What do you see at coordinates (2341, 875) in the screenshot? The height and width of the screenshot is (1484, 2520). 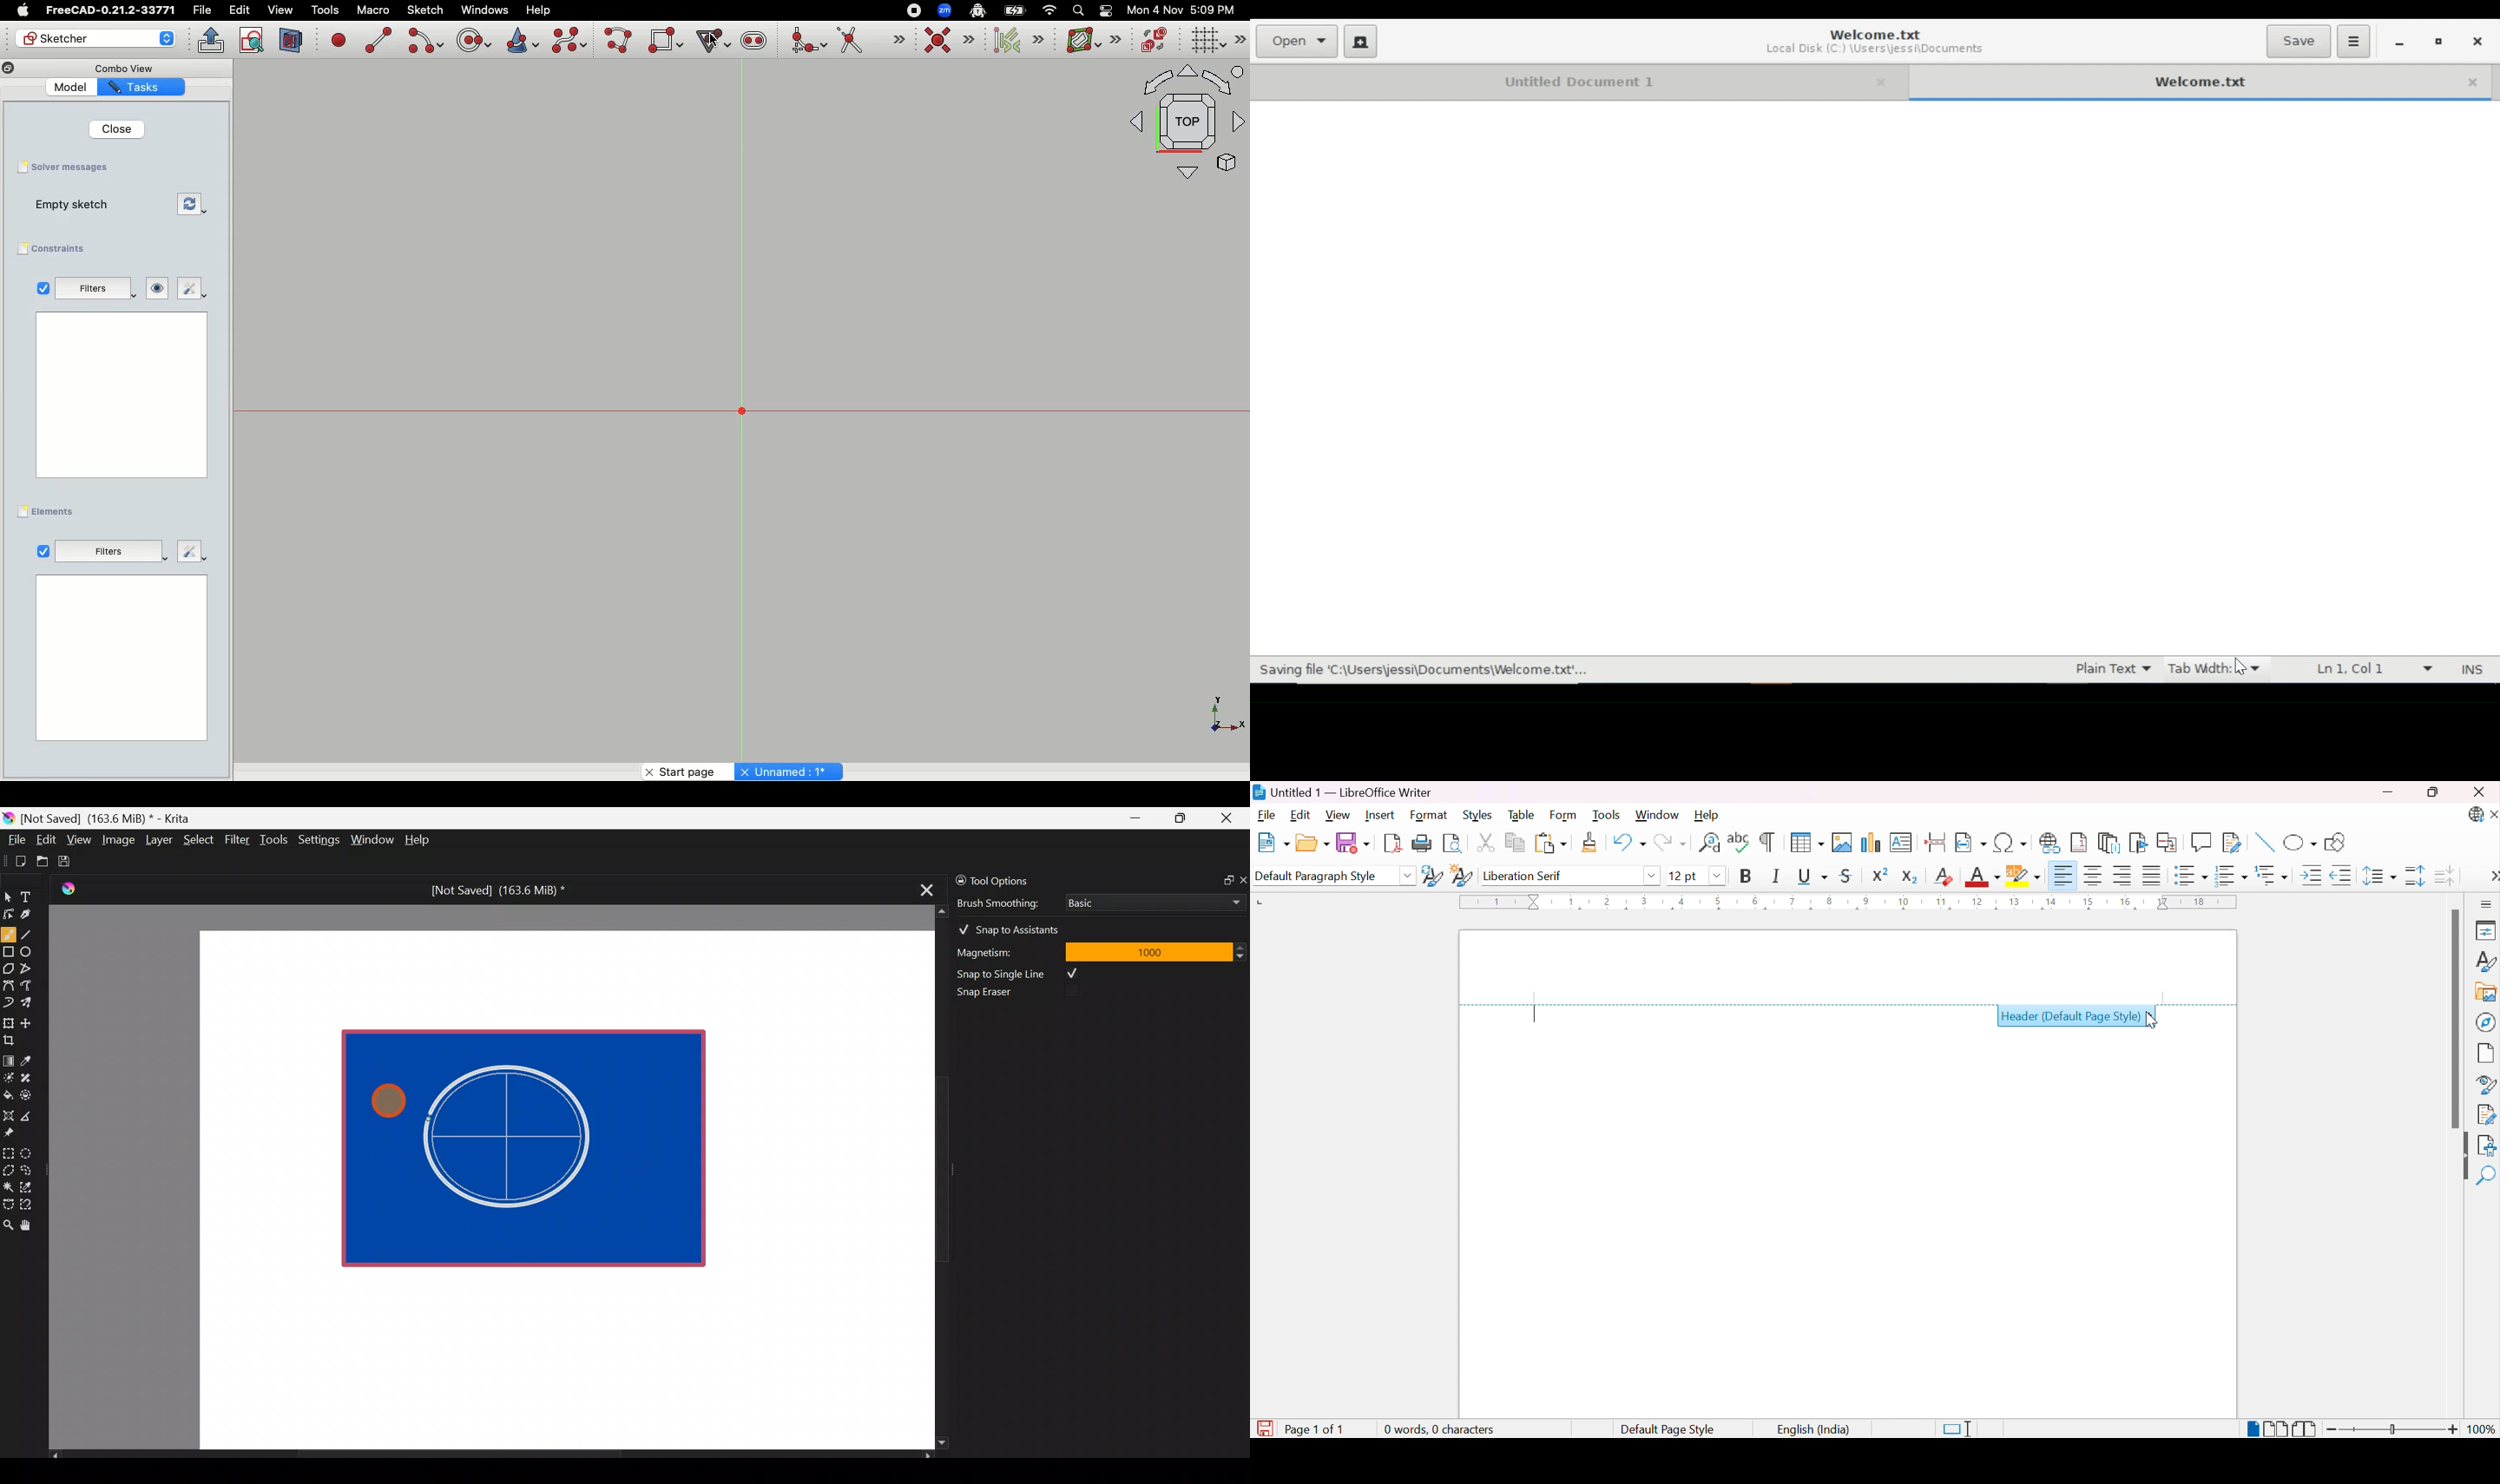 I see `Decrease indent` at bounding box center [2341, 875].